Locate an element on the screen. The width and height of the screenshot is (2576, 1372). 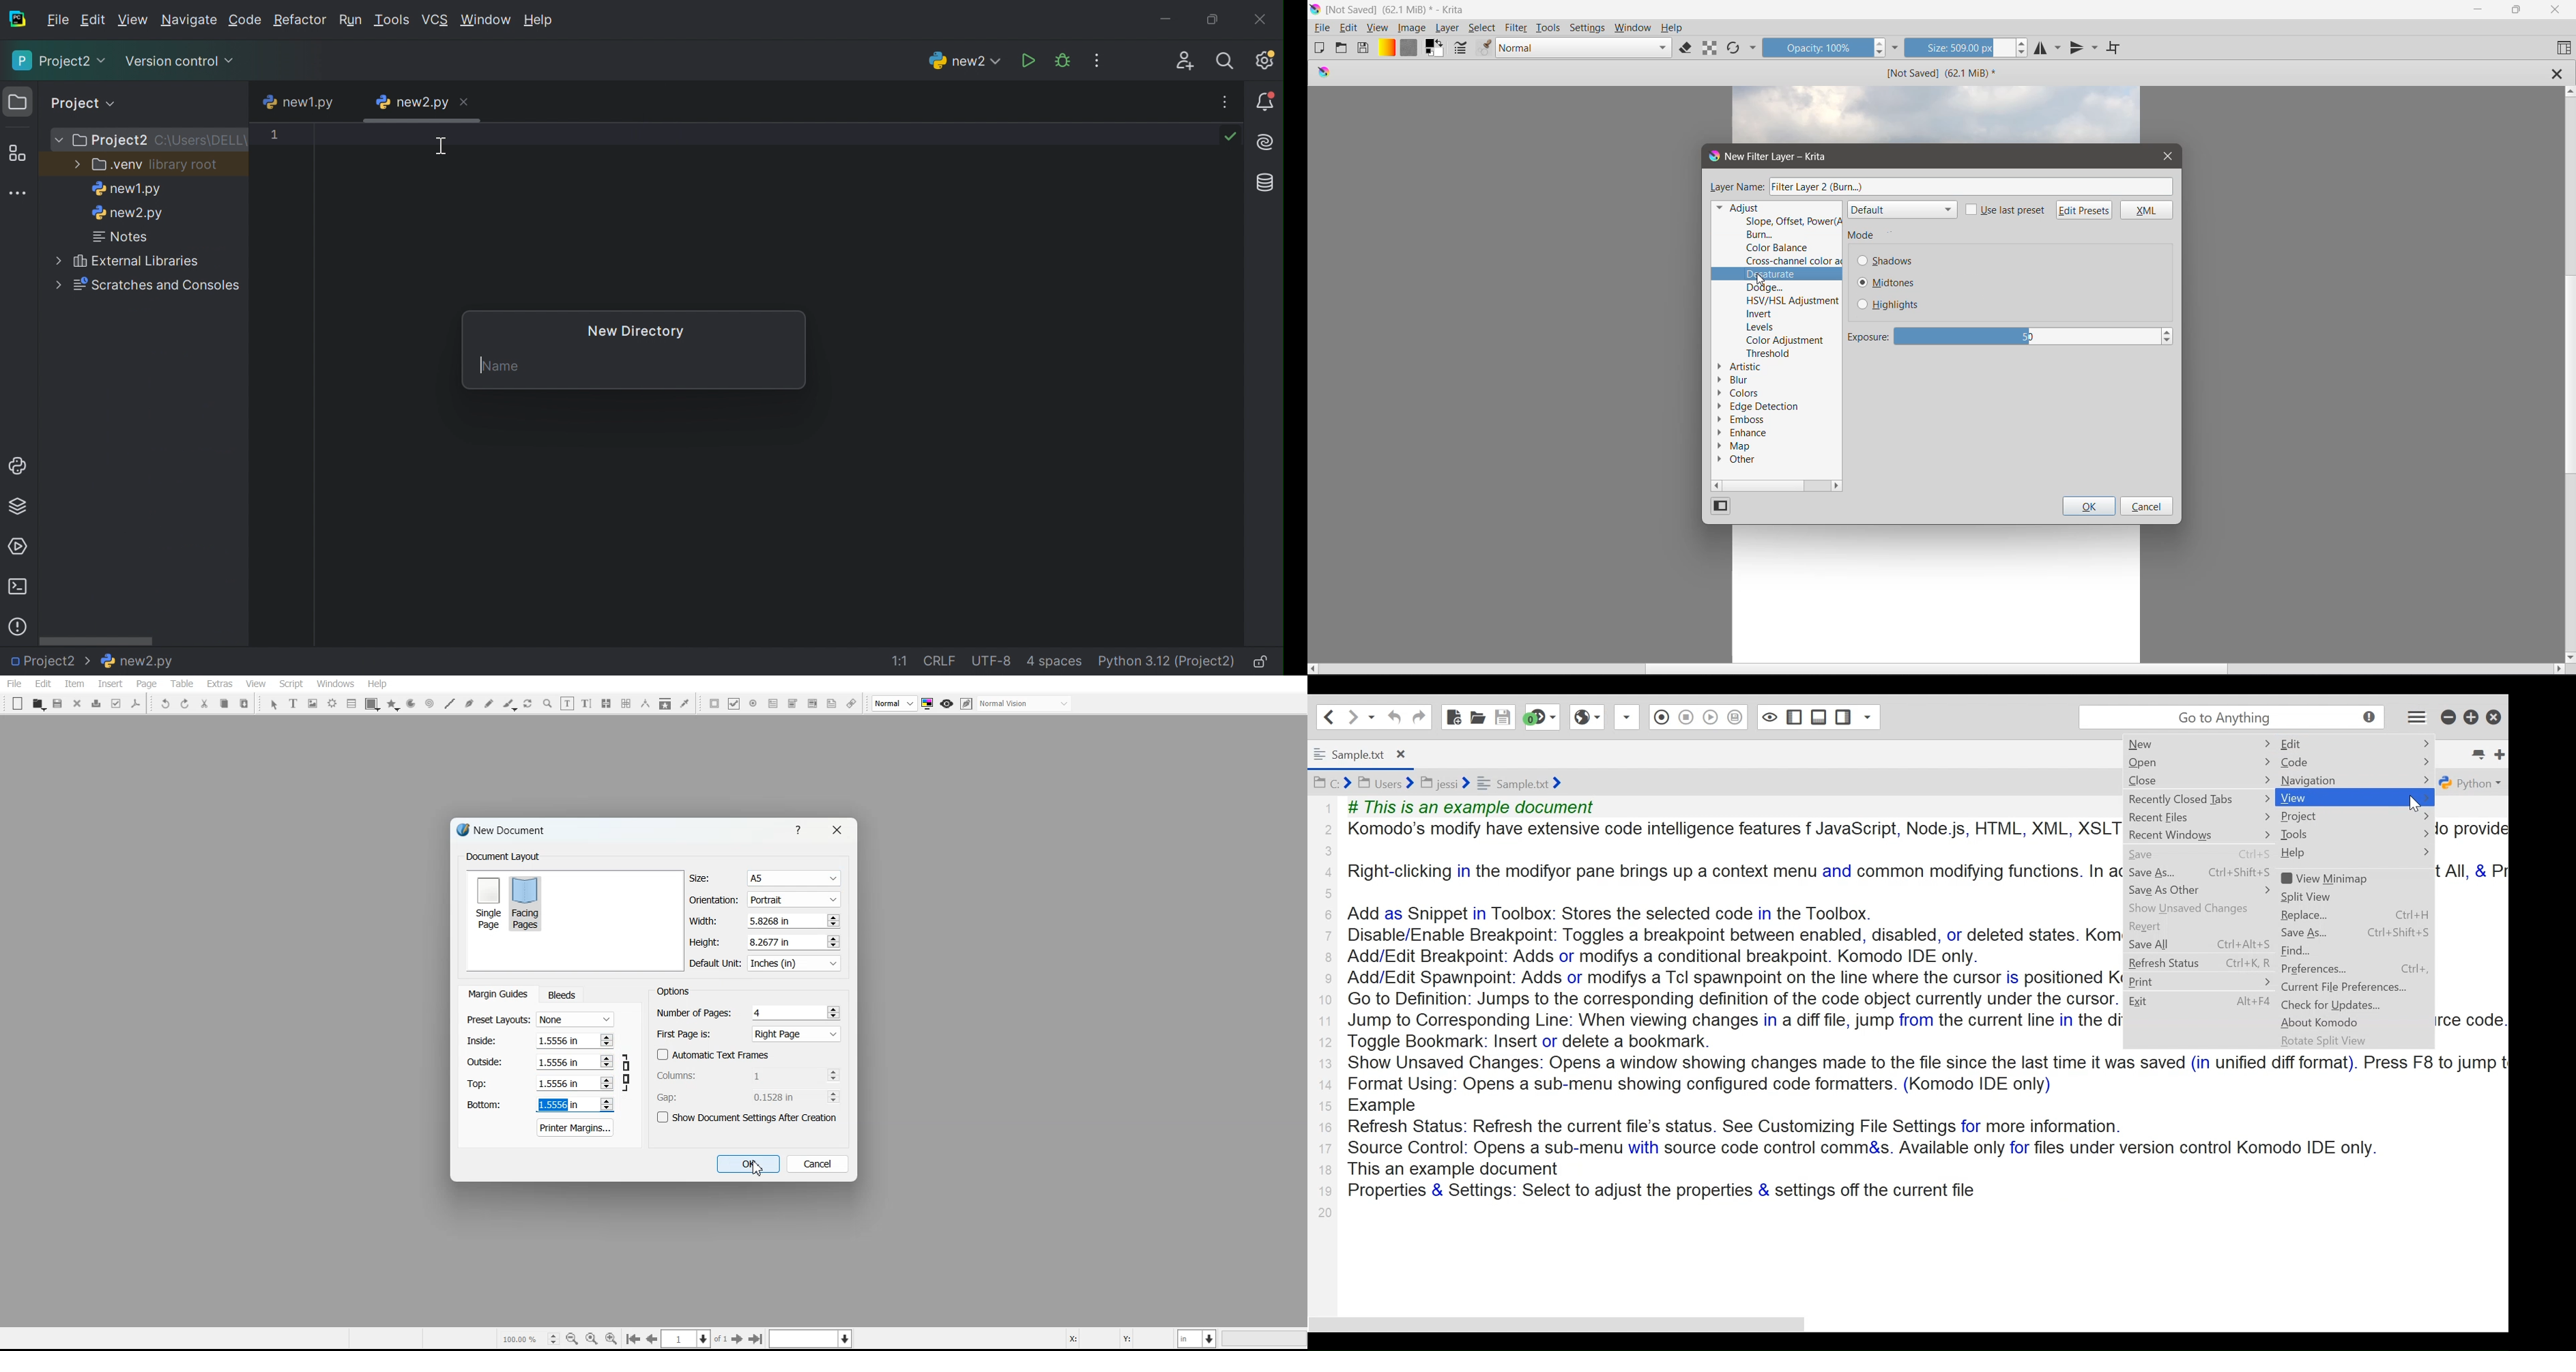
# This is an example document

Komodo’s modify have extensive code intelligence features f JavaScript, Node js, HTML, XML, XSLT, Perl, PHP, Python, Ruby, & Tcl. Komodo provi
Right-clicking in the modifyor pane brings up a context menu and common modifying functions. In addition to st&ard Cut, Copy, Paste, Select All, &
Add as Snippet in Toolbox: Stores the selected code in the Toolbox.

Disable/Enable Breakpoint: Toggles a breakpoint between enabled, disabled, or deleted states. Komodo IDE only.

Add/Edit Breakpoint: Adds or modifys a conditional breakpoint. Komodo IDE only.

Add/Edit Spawnpoint: Adds or modifys a Tcl spawnpoint on the line where the cursor is positioned Komodo IDE only.

Go to Definition: Jumps to the corresponding definition of the code object currently under the cursor. See Go to Definition.

Jump to Corresponding Line: When viewing changes in a diff file, jump from the current line in the diff to the corresponding line in the the source cod
Toggle Bookmark: Insert or delete a bookmark.

Show Unsaved Changes: Opens a window showing changes made to the file since the last time it was saved (in unified diff format). Press F8 to jump
Format Using: Opens a sub-menu showing configured code formatters. (Komodo IDE only)

Example

Refresh Status: Refresh the current file's status. See Customizing File Settings for more information.

Source Control: Opens a sub-menu with source code control comm&s. Available only for files under version control Komodo IDE only.

This an example document

Properties & Settings: Select to adjust the properties & settings off the current file is located at coordinates (1723, 998).